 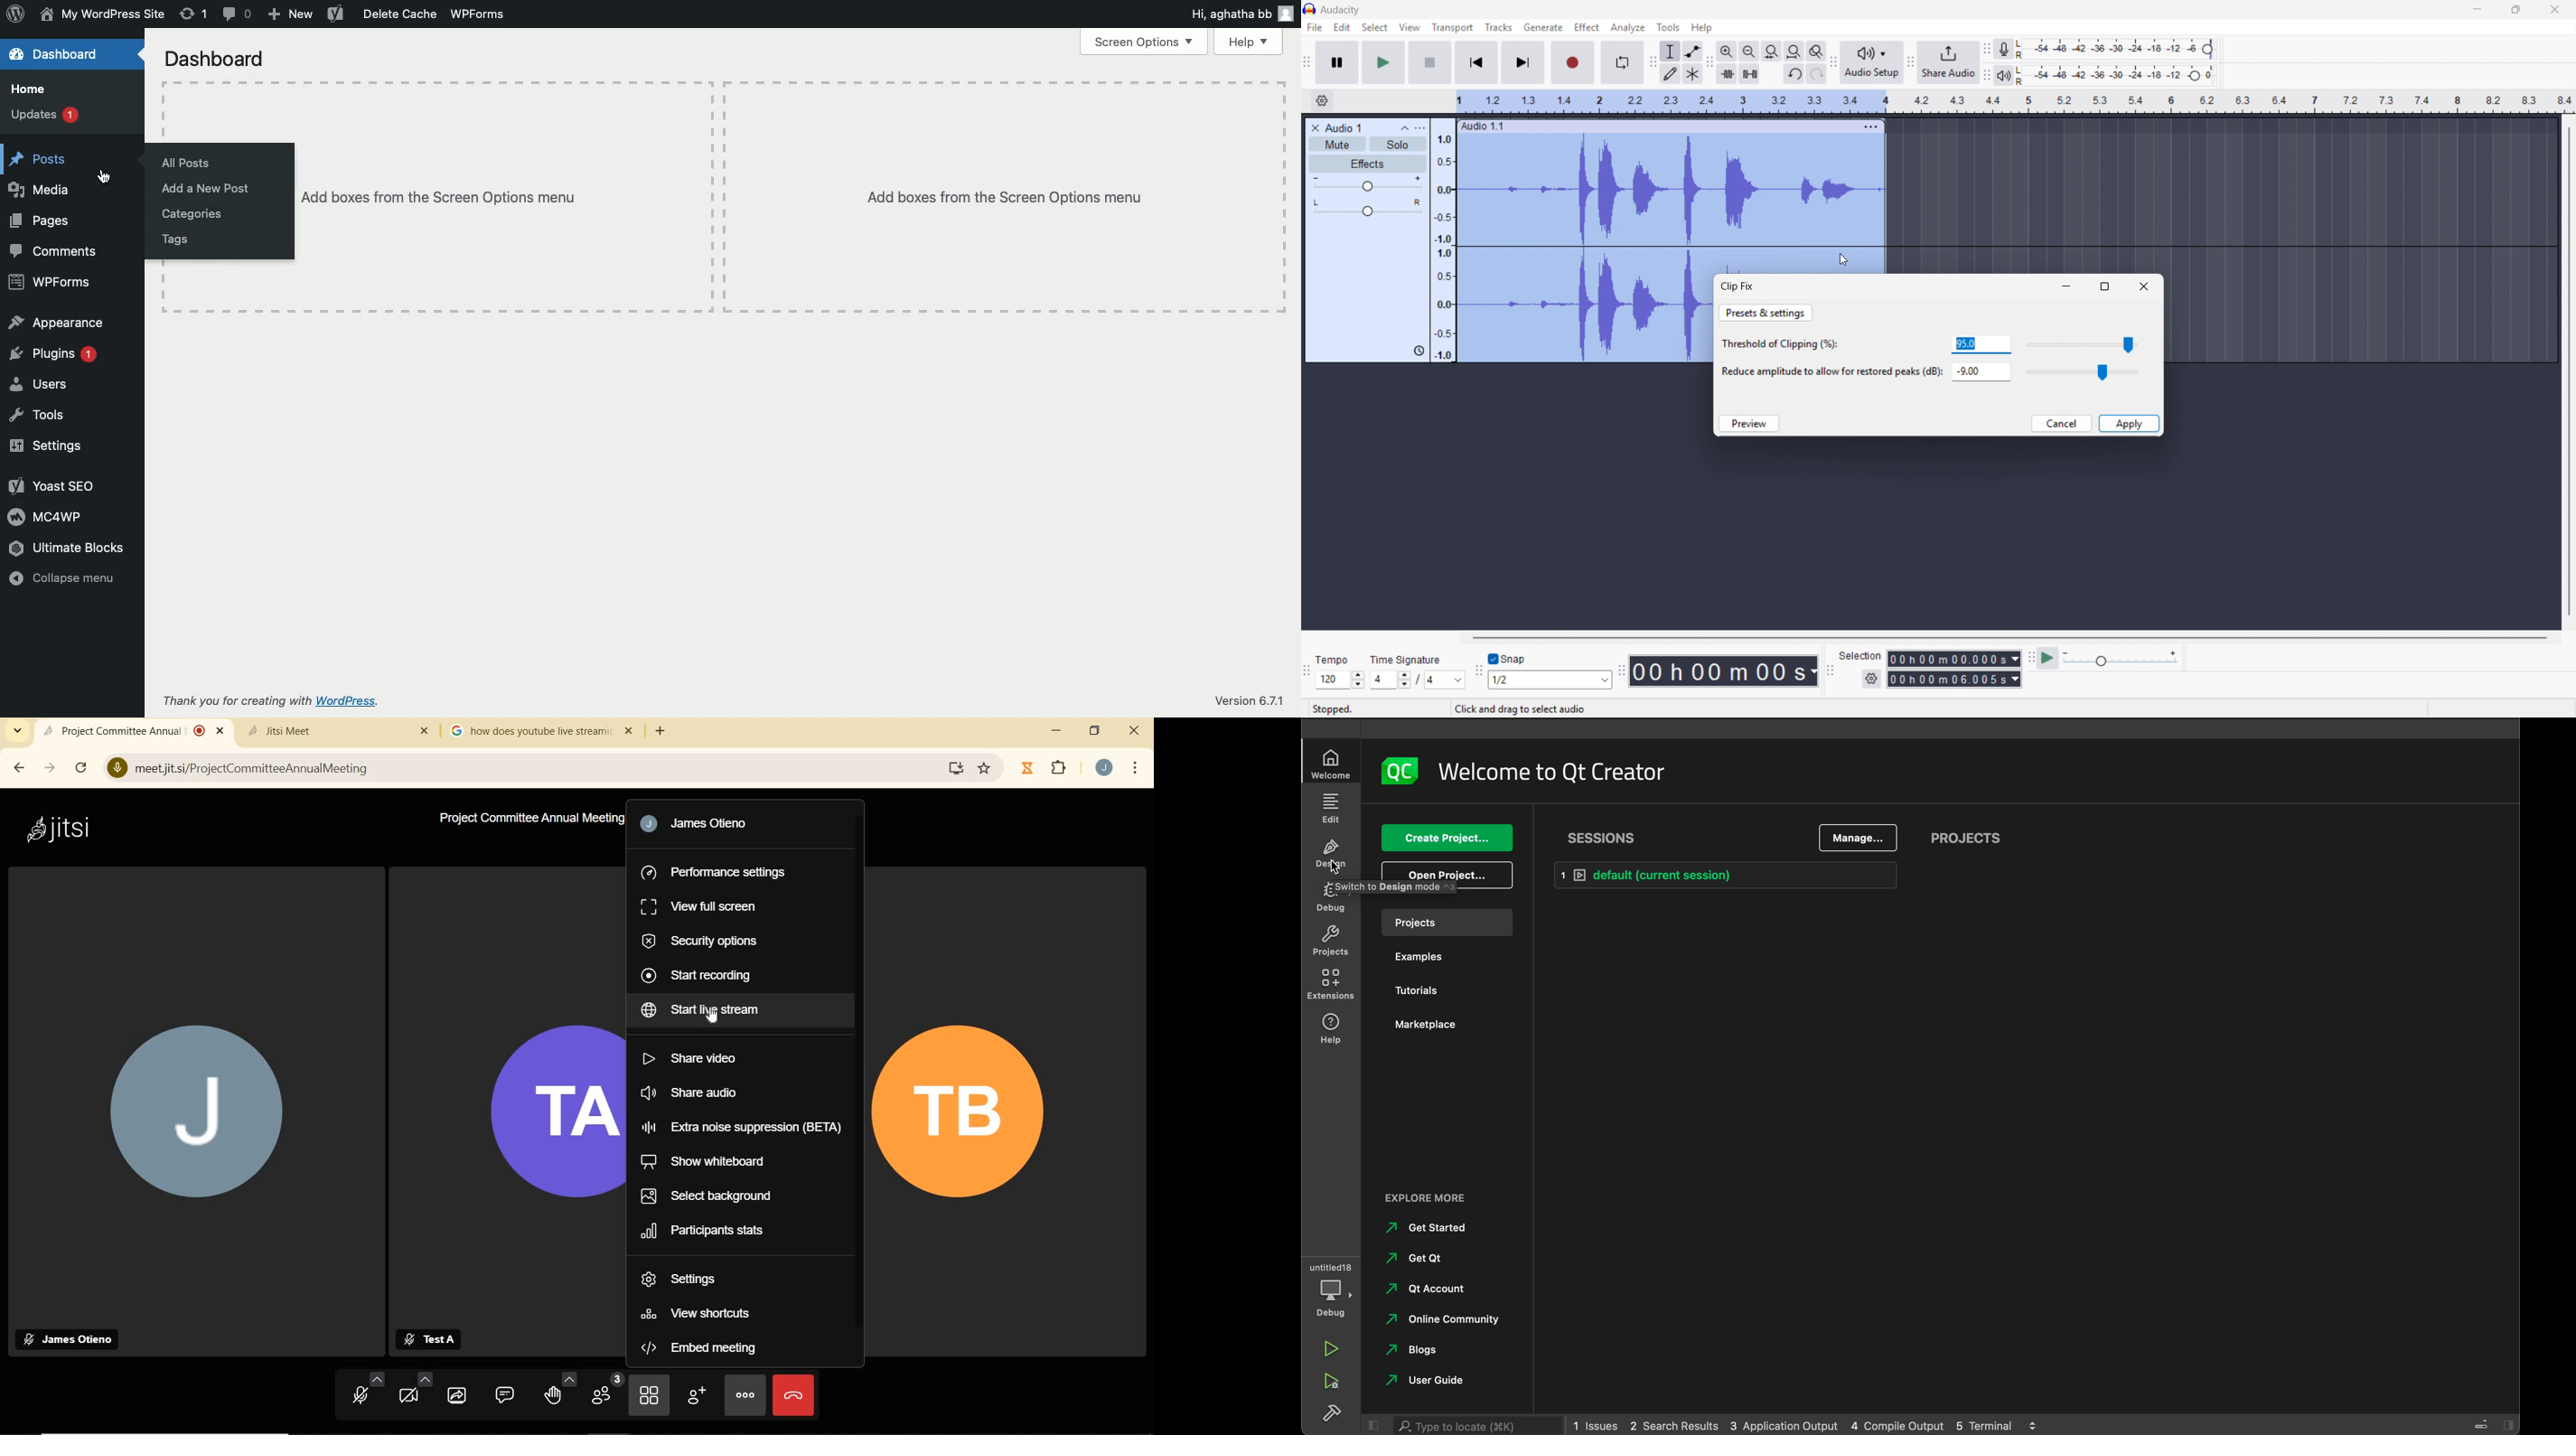 What do you see at coordinates (1329, 1380) in the screenshot?
I see `run debug` at bounding box center [1329, 1380].